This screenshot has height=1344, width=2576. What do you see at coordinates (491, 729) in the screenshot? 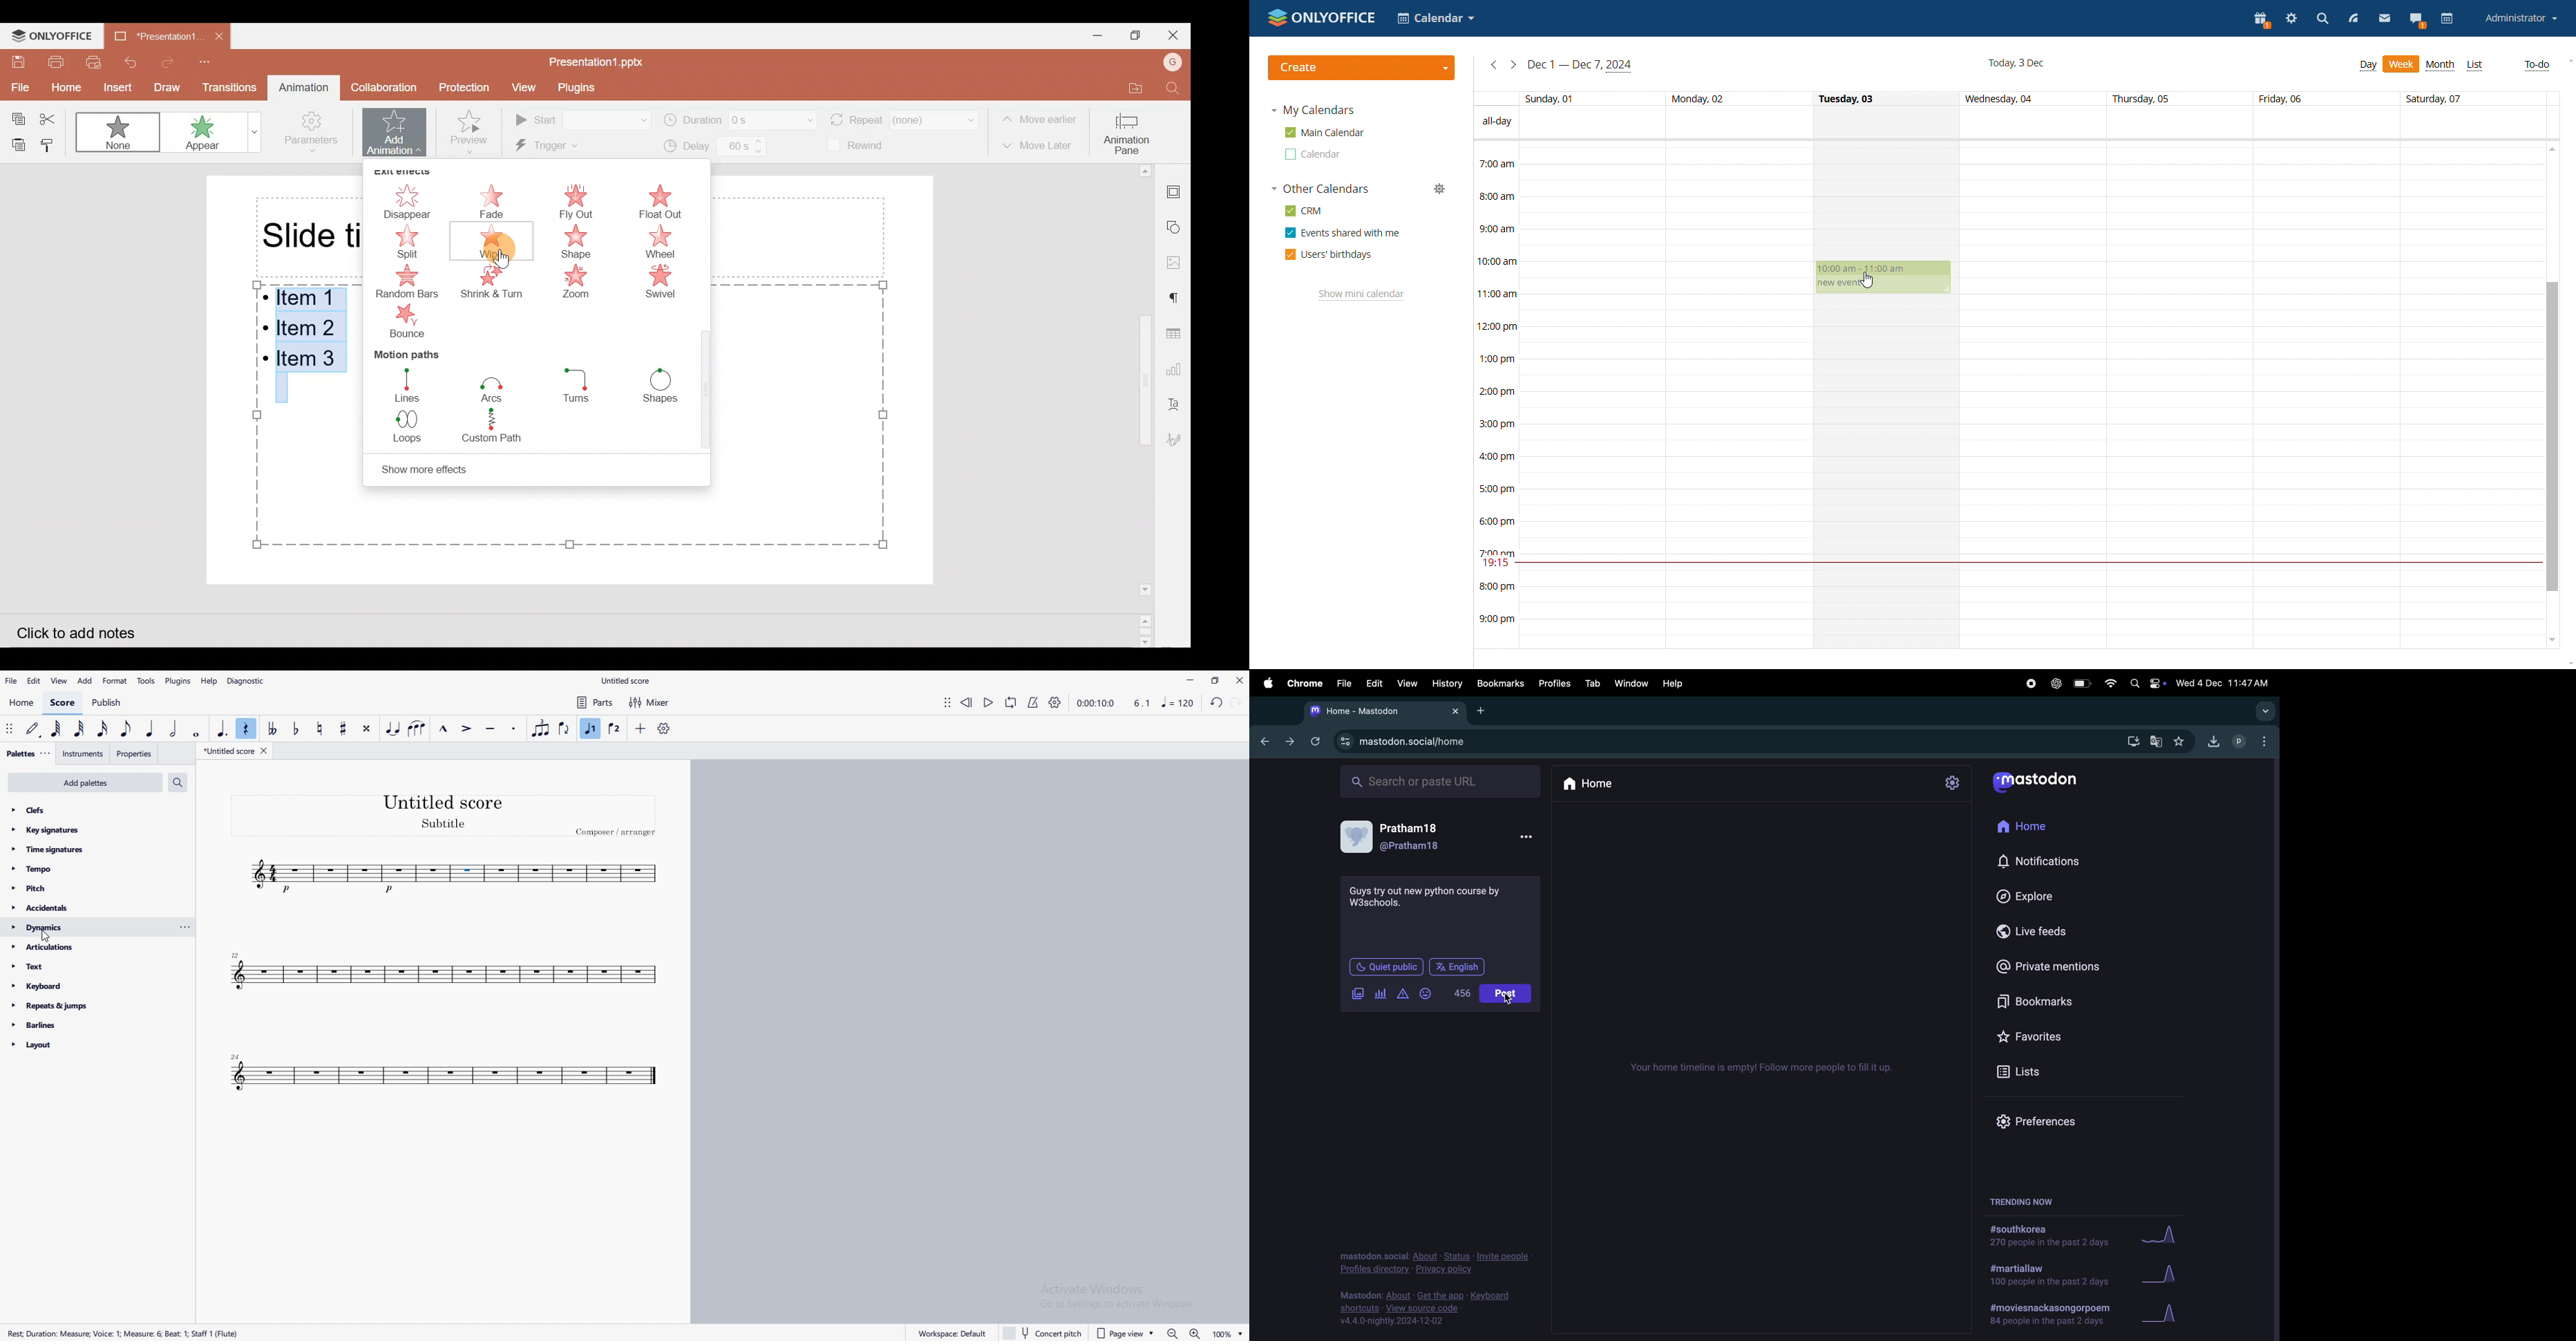
I see `tenuto` at bounding box center [491, 729].